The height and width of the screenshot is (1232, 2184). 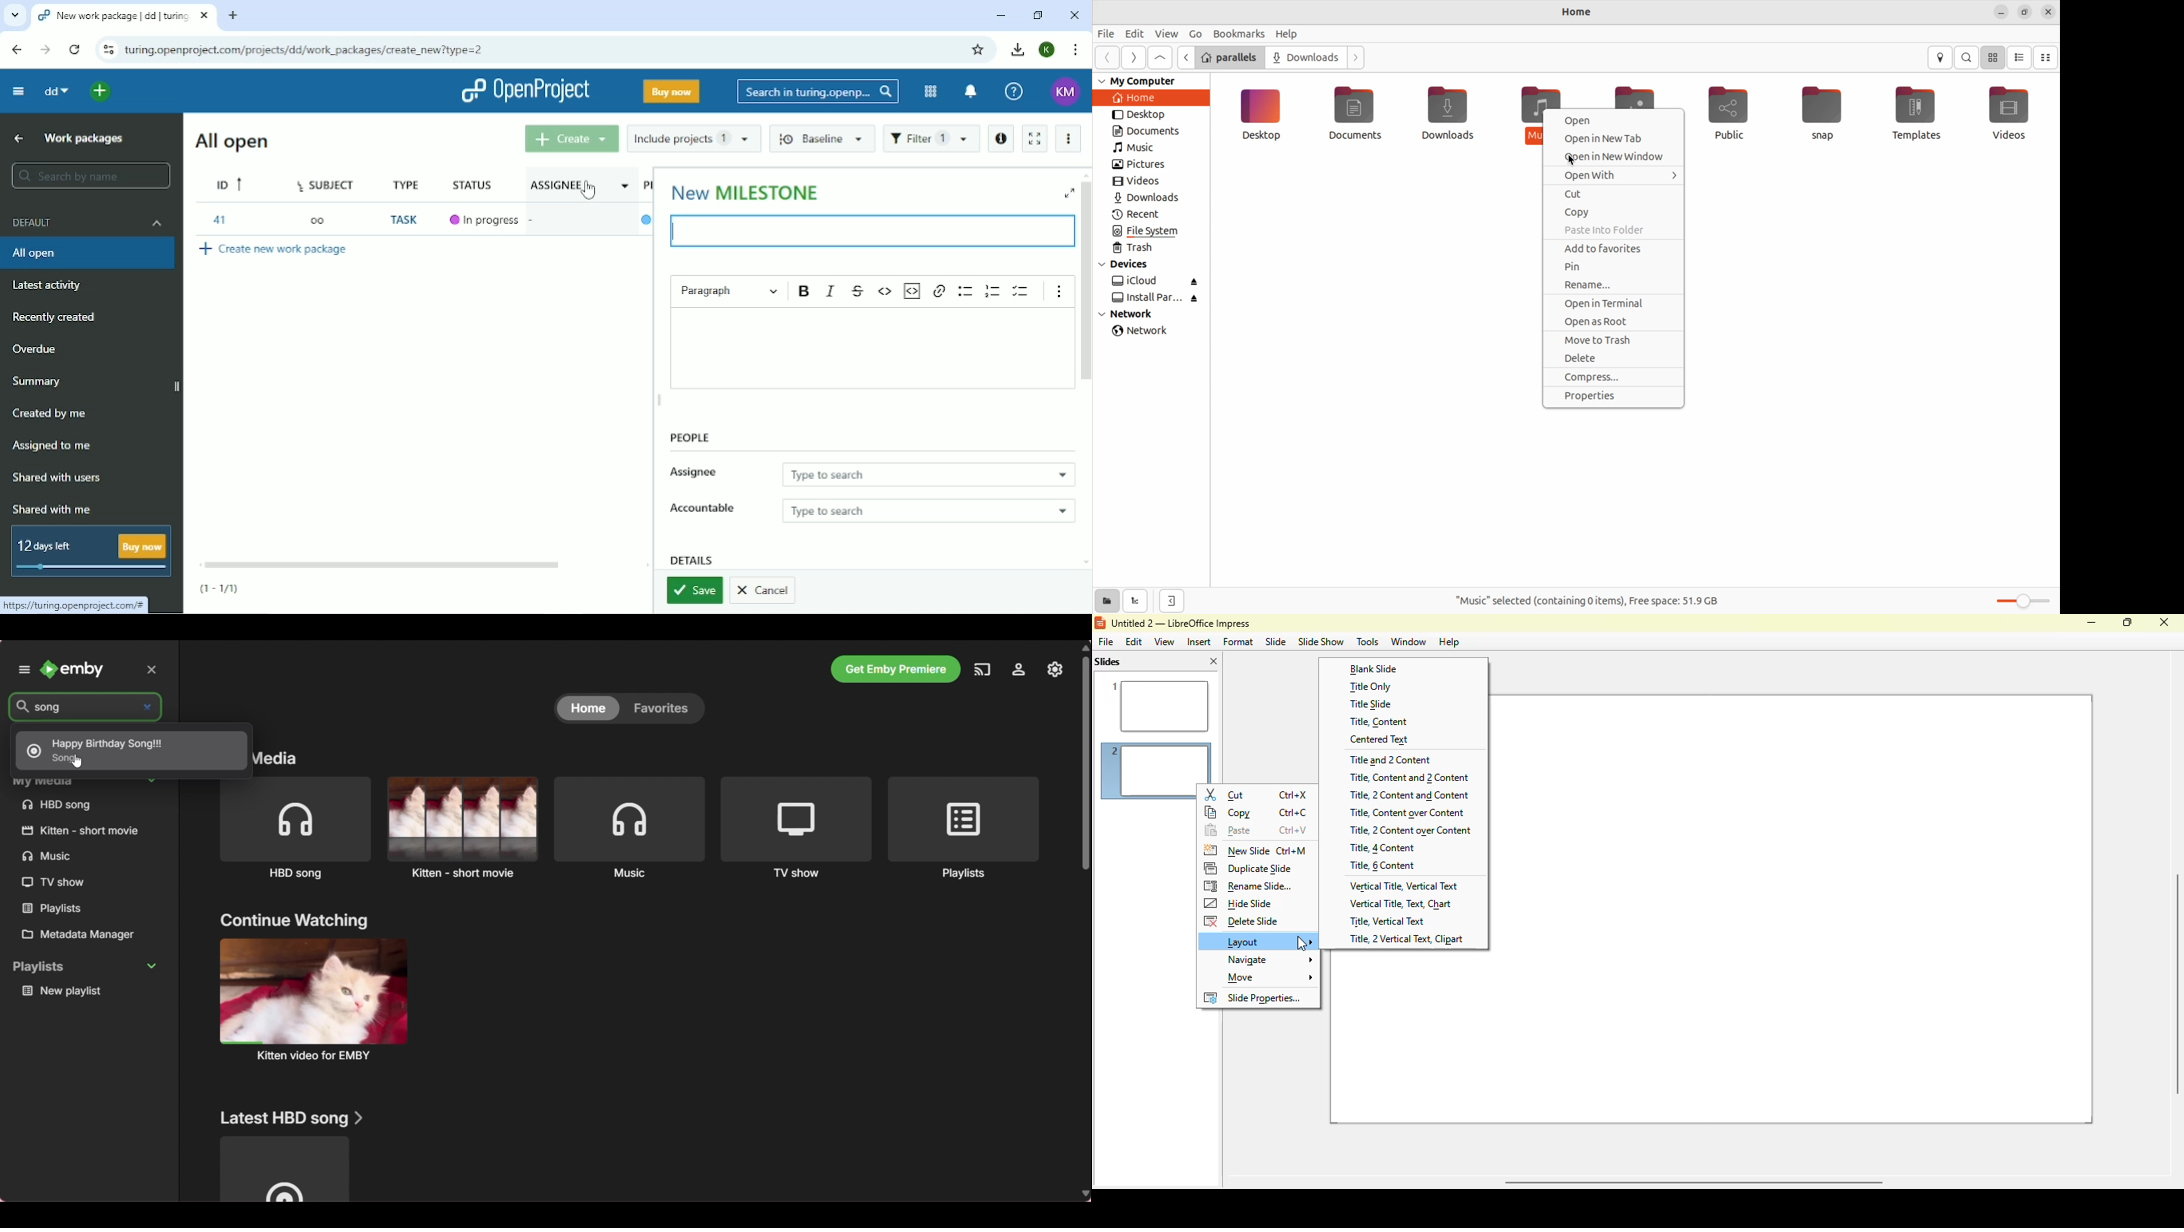 What do you see at coordinates (871, 510) in the screenshot?
I see `Accountable` at bounding box center [871, 510].